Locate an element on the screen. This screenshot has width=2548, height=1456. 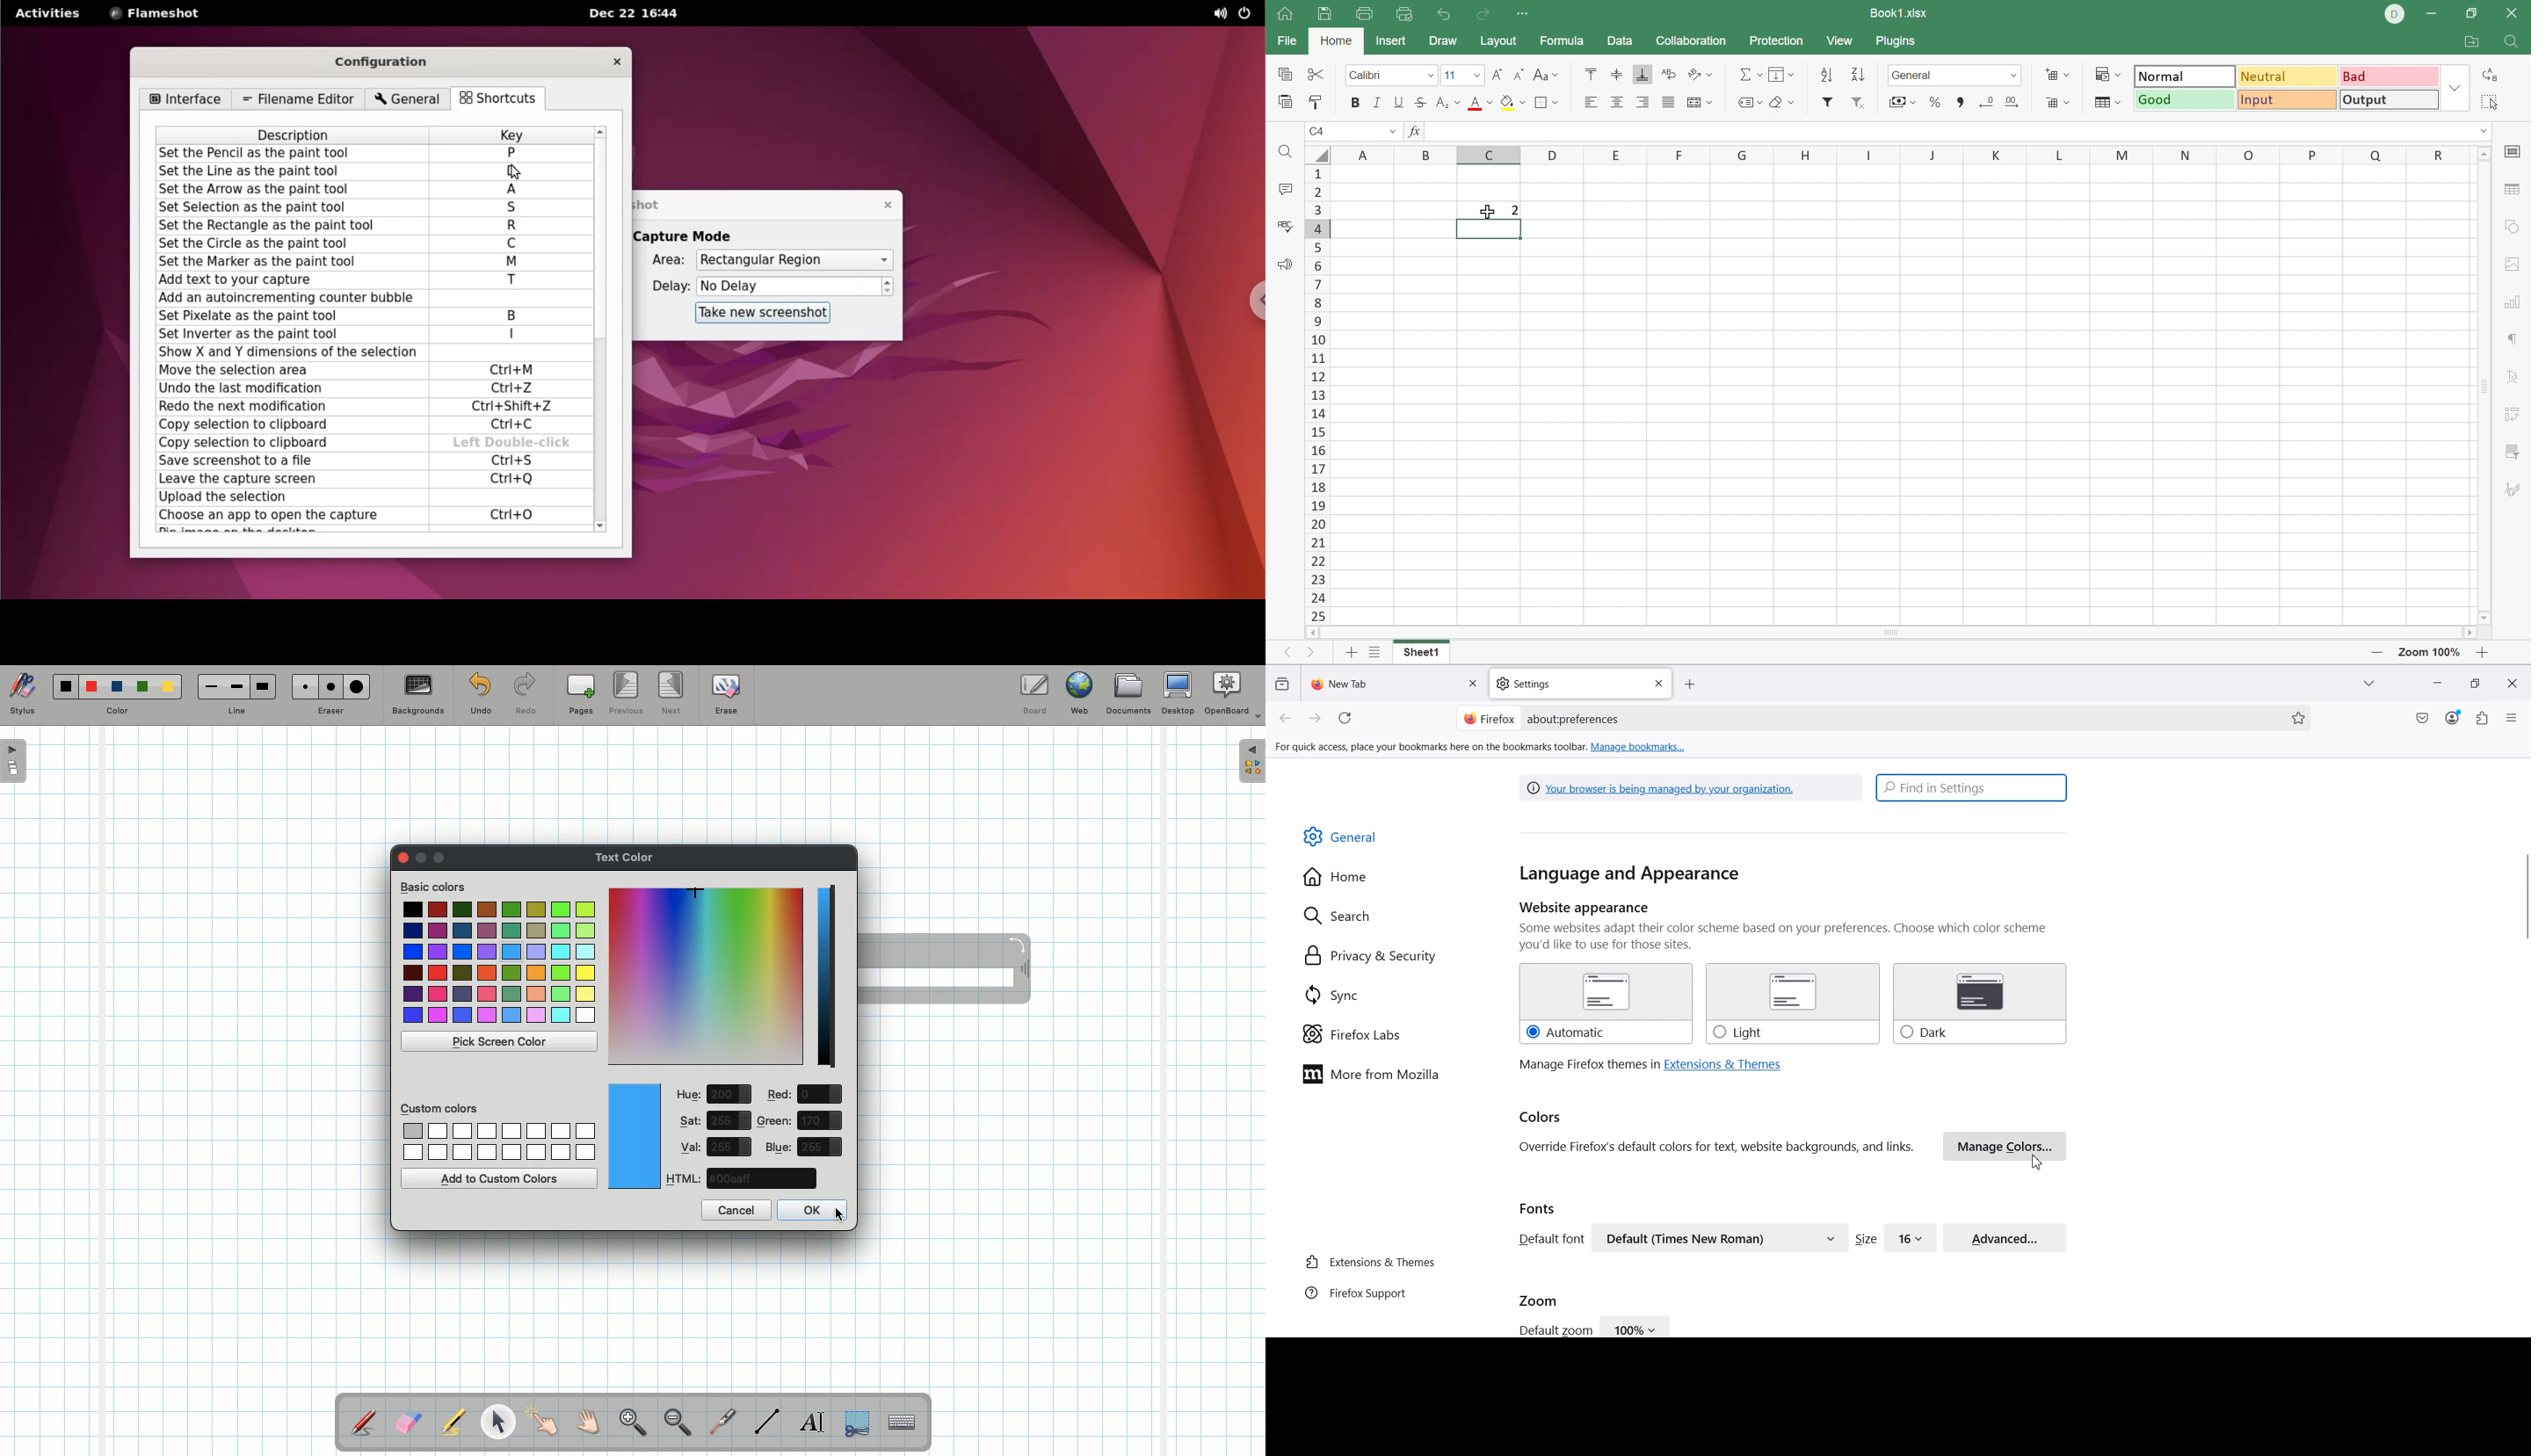
Number format is located at coordinates (1916, 74).